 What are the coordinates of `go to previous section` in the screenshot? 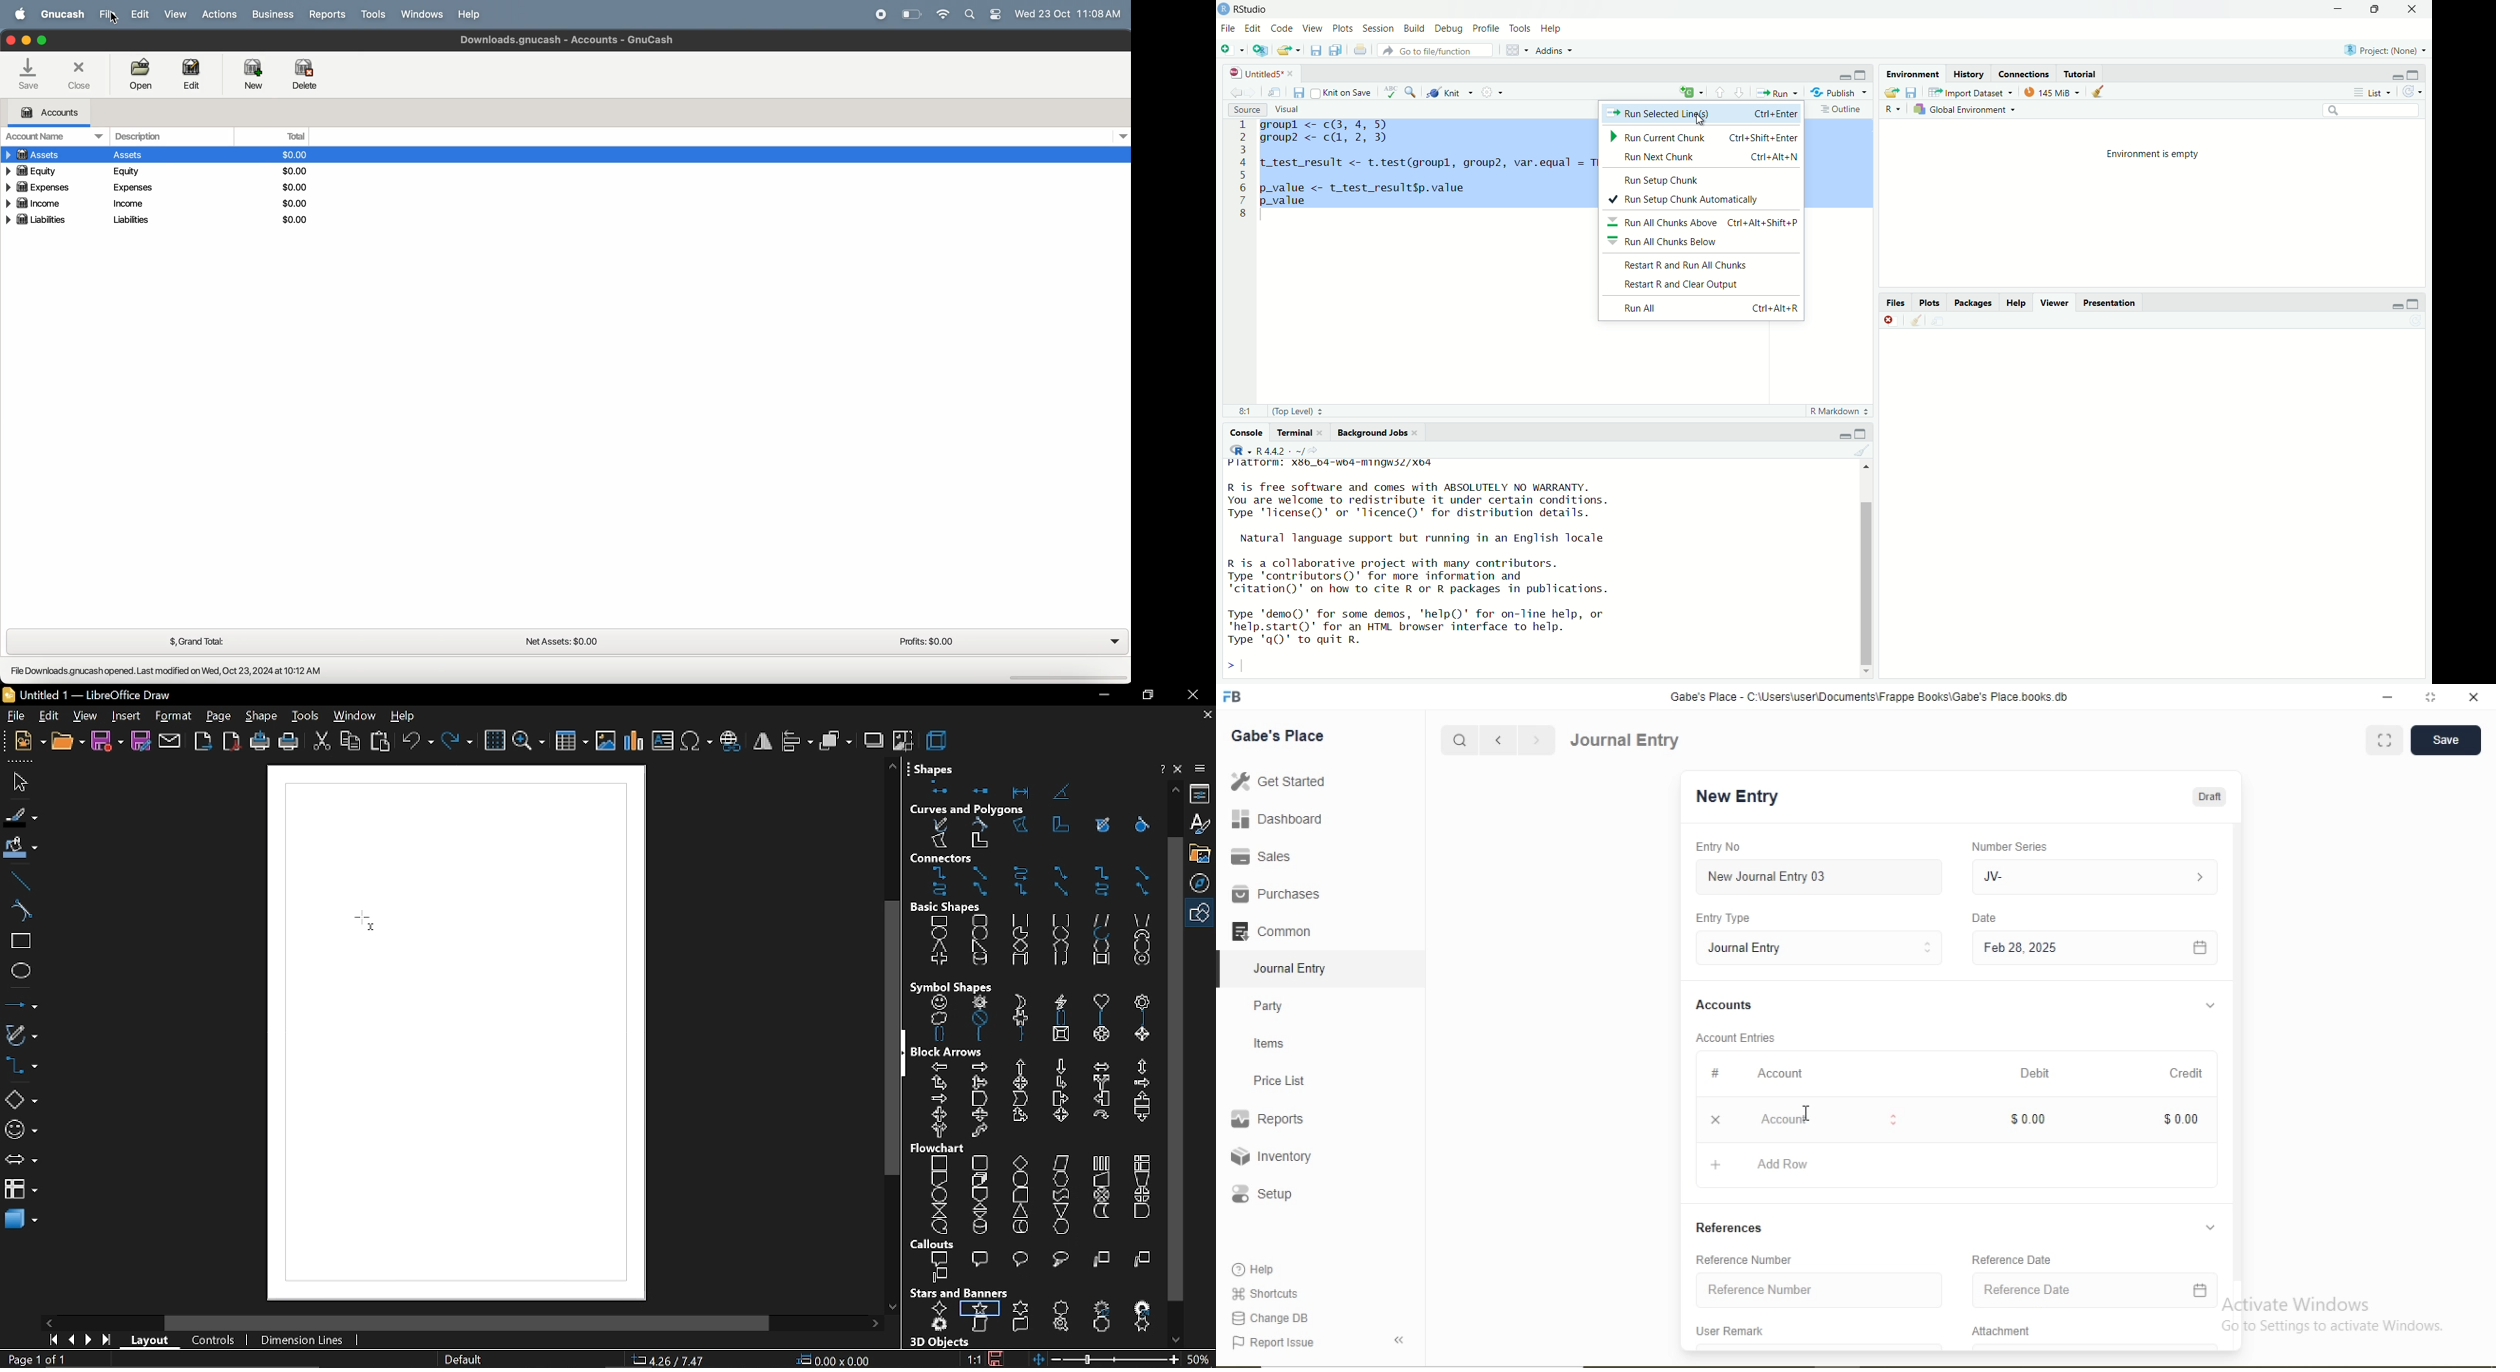 It's located at (1720, 91).